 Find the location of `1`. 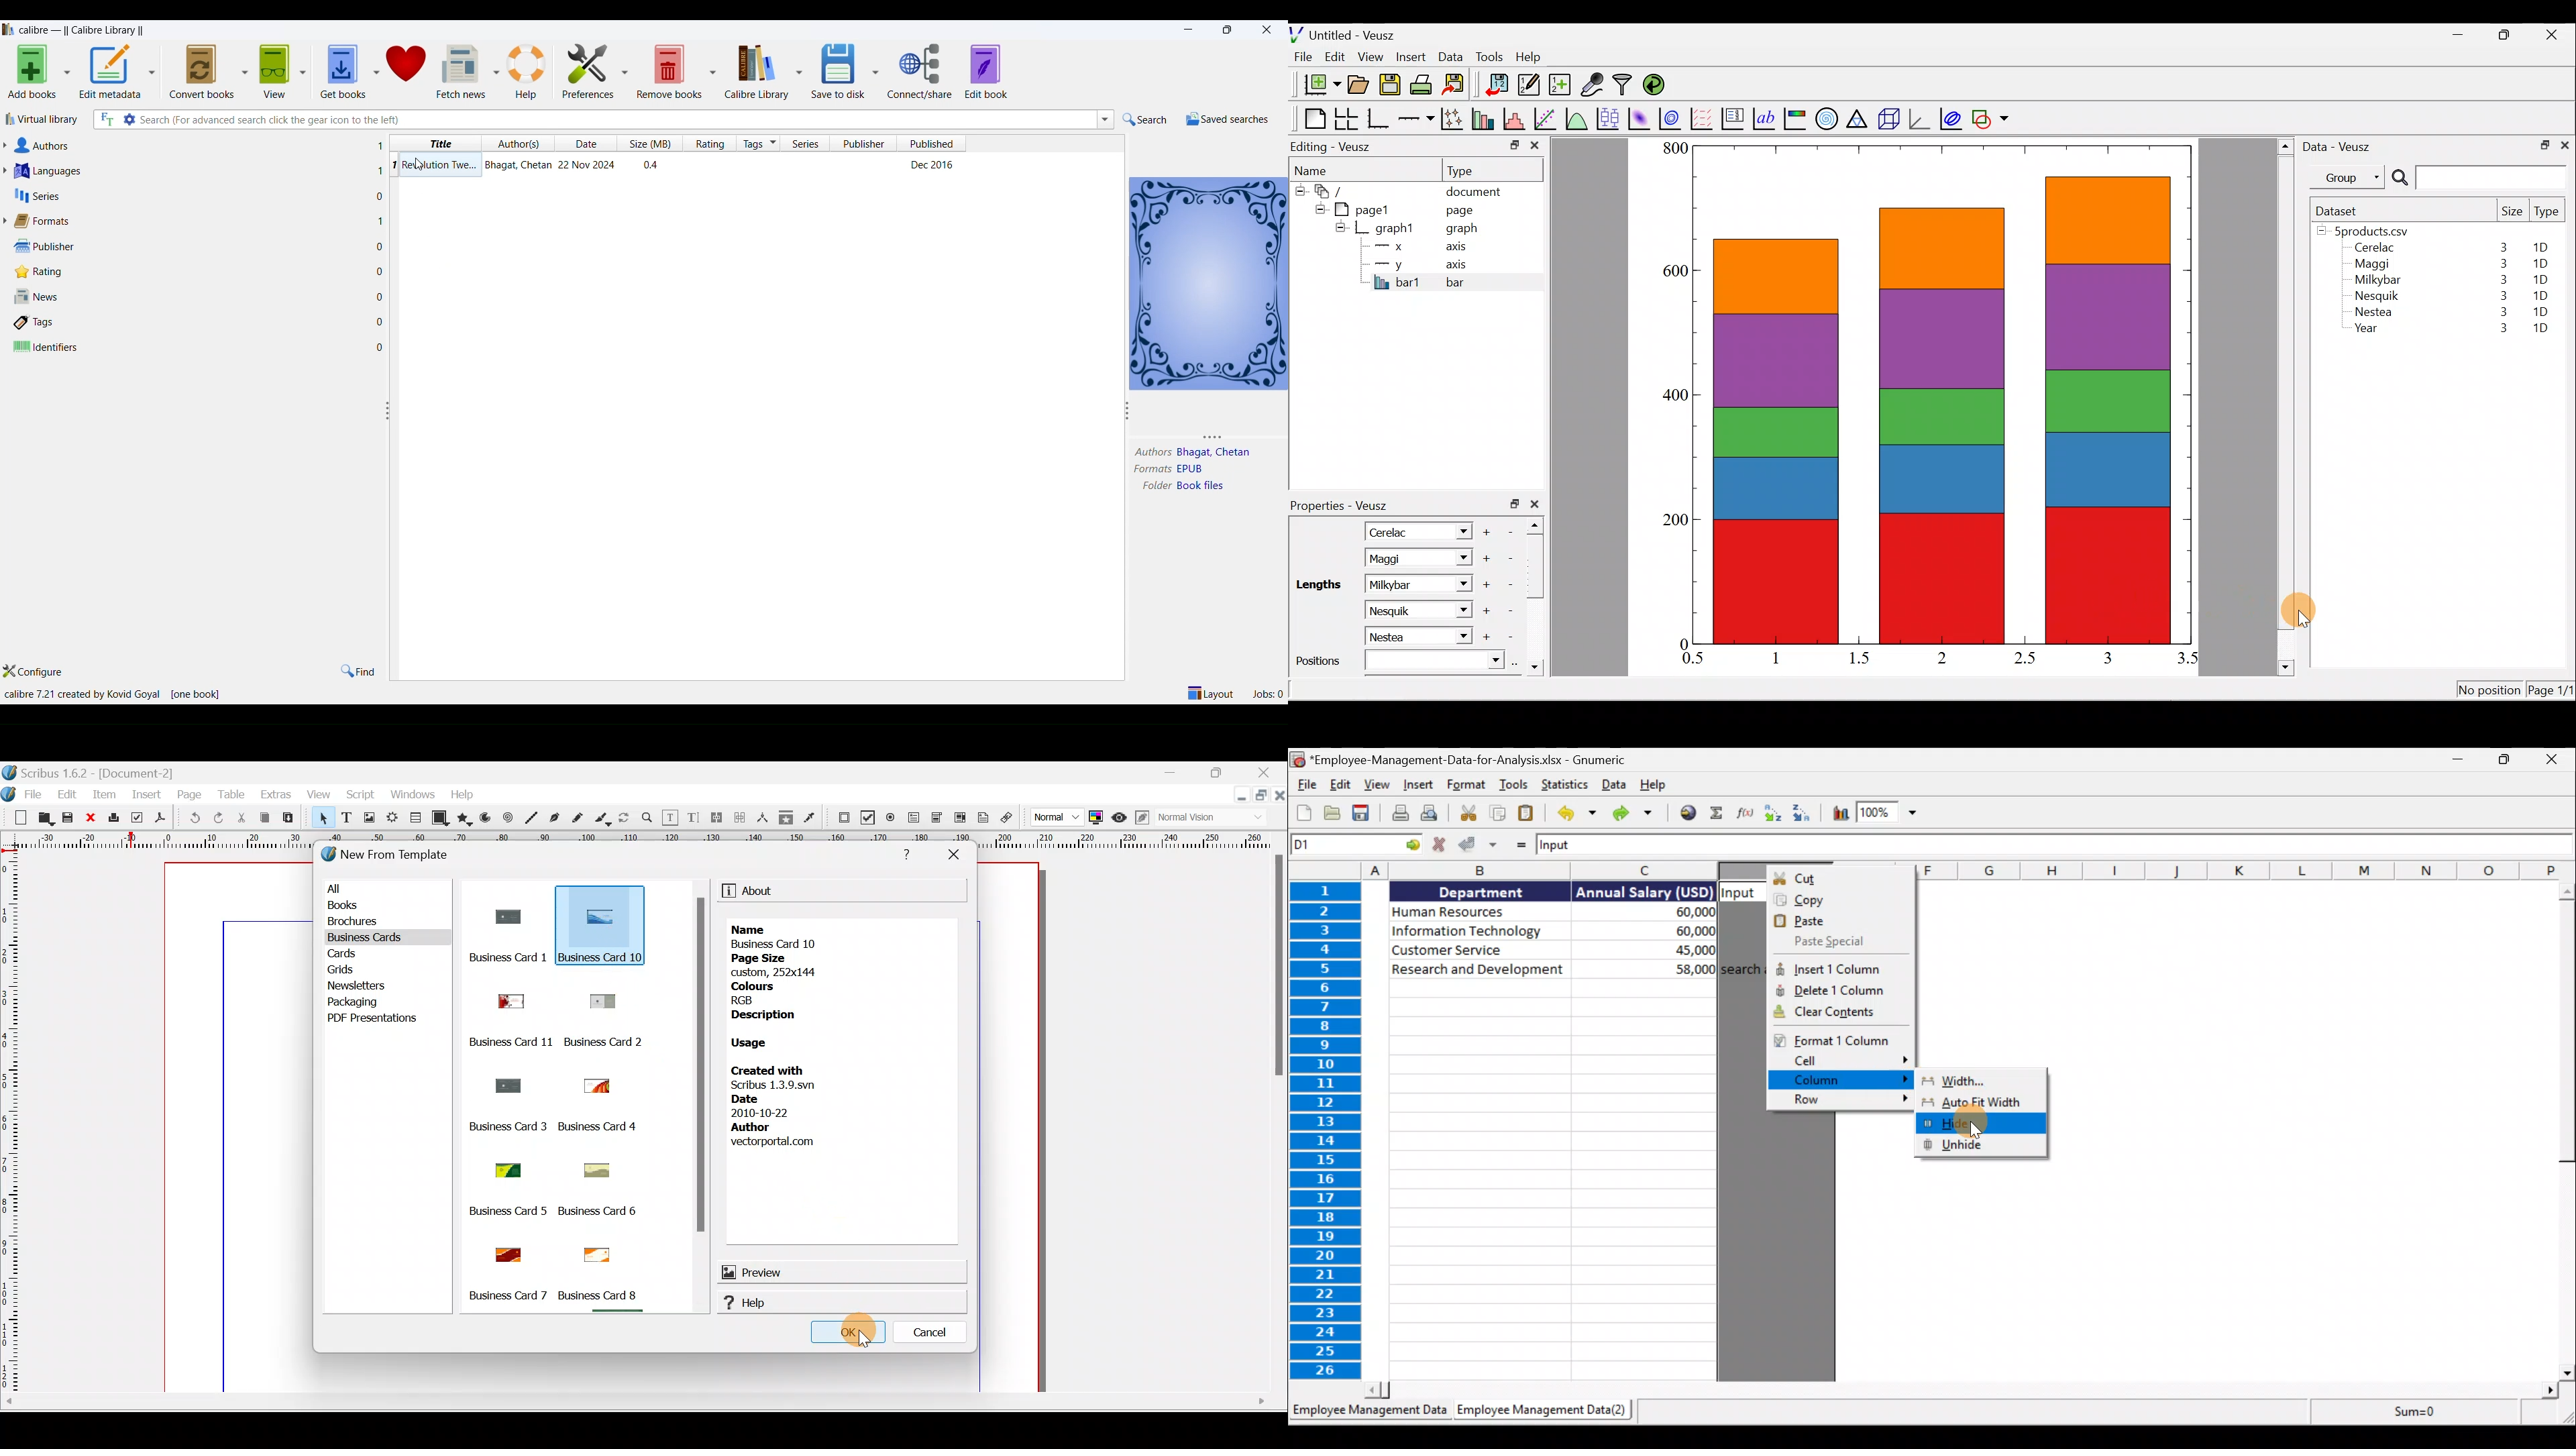

1 is located at coordinates (376, 170).